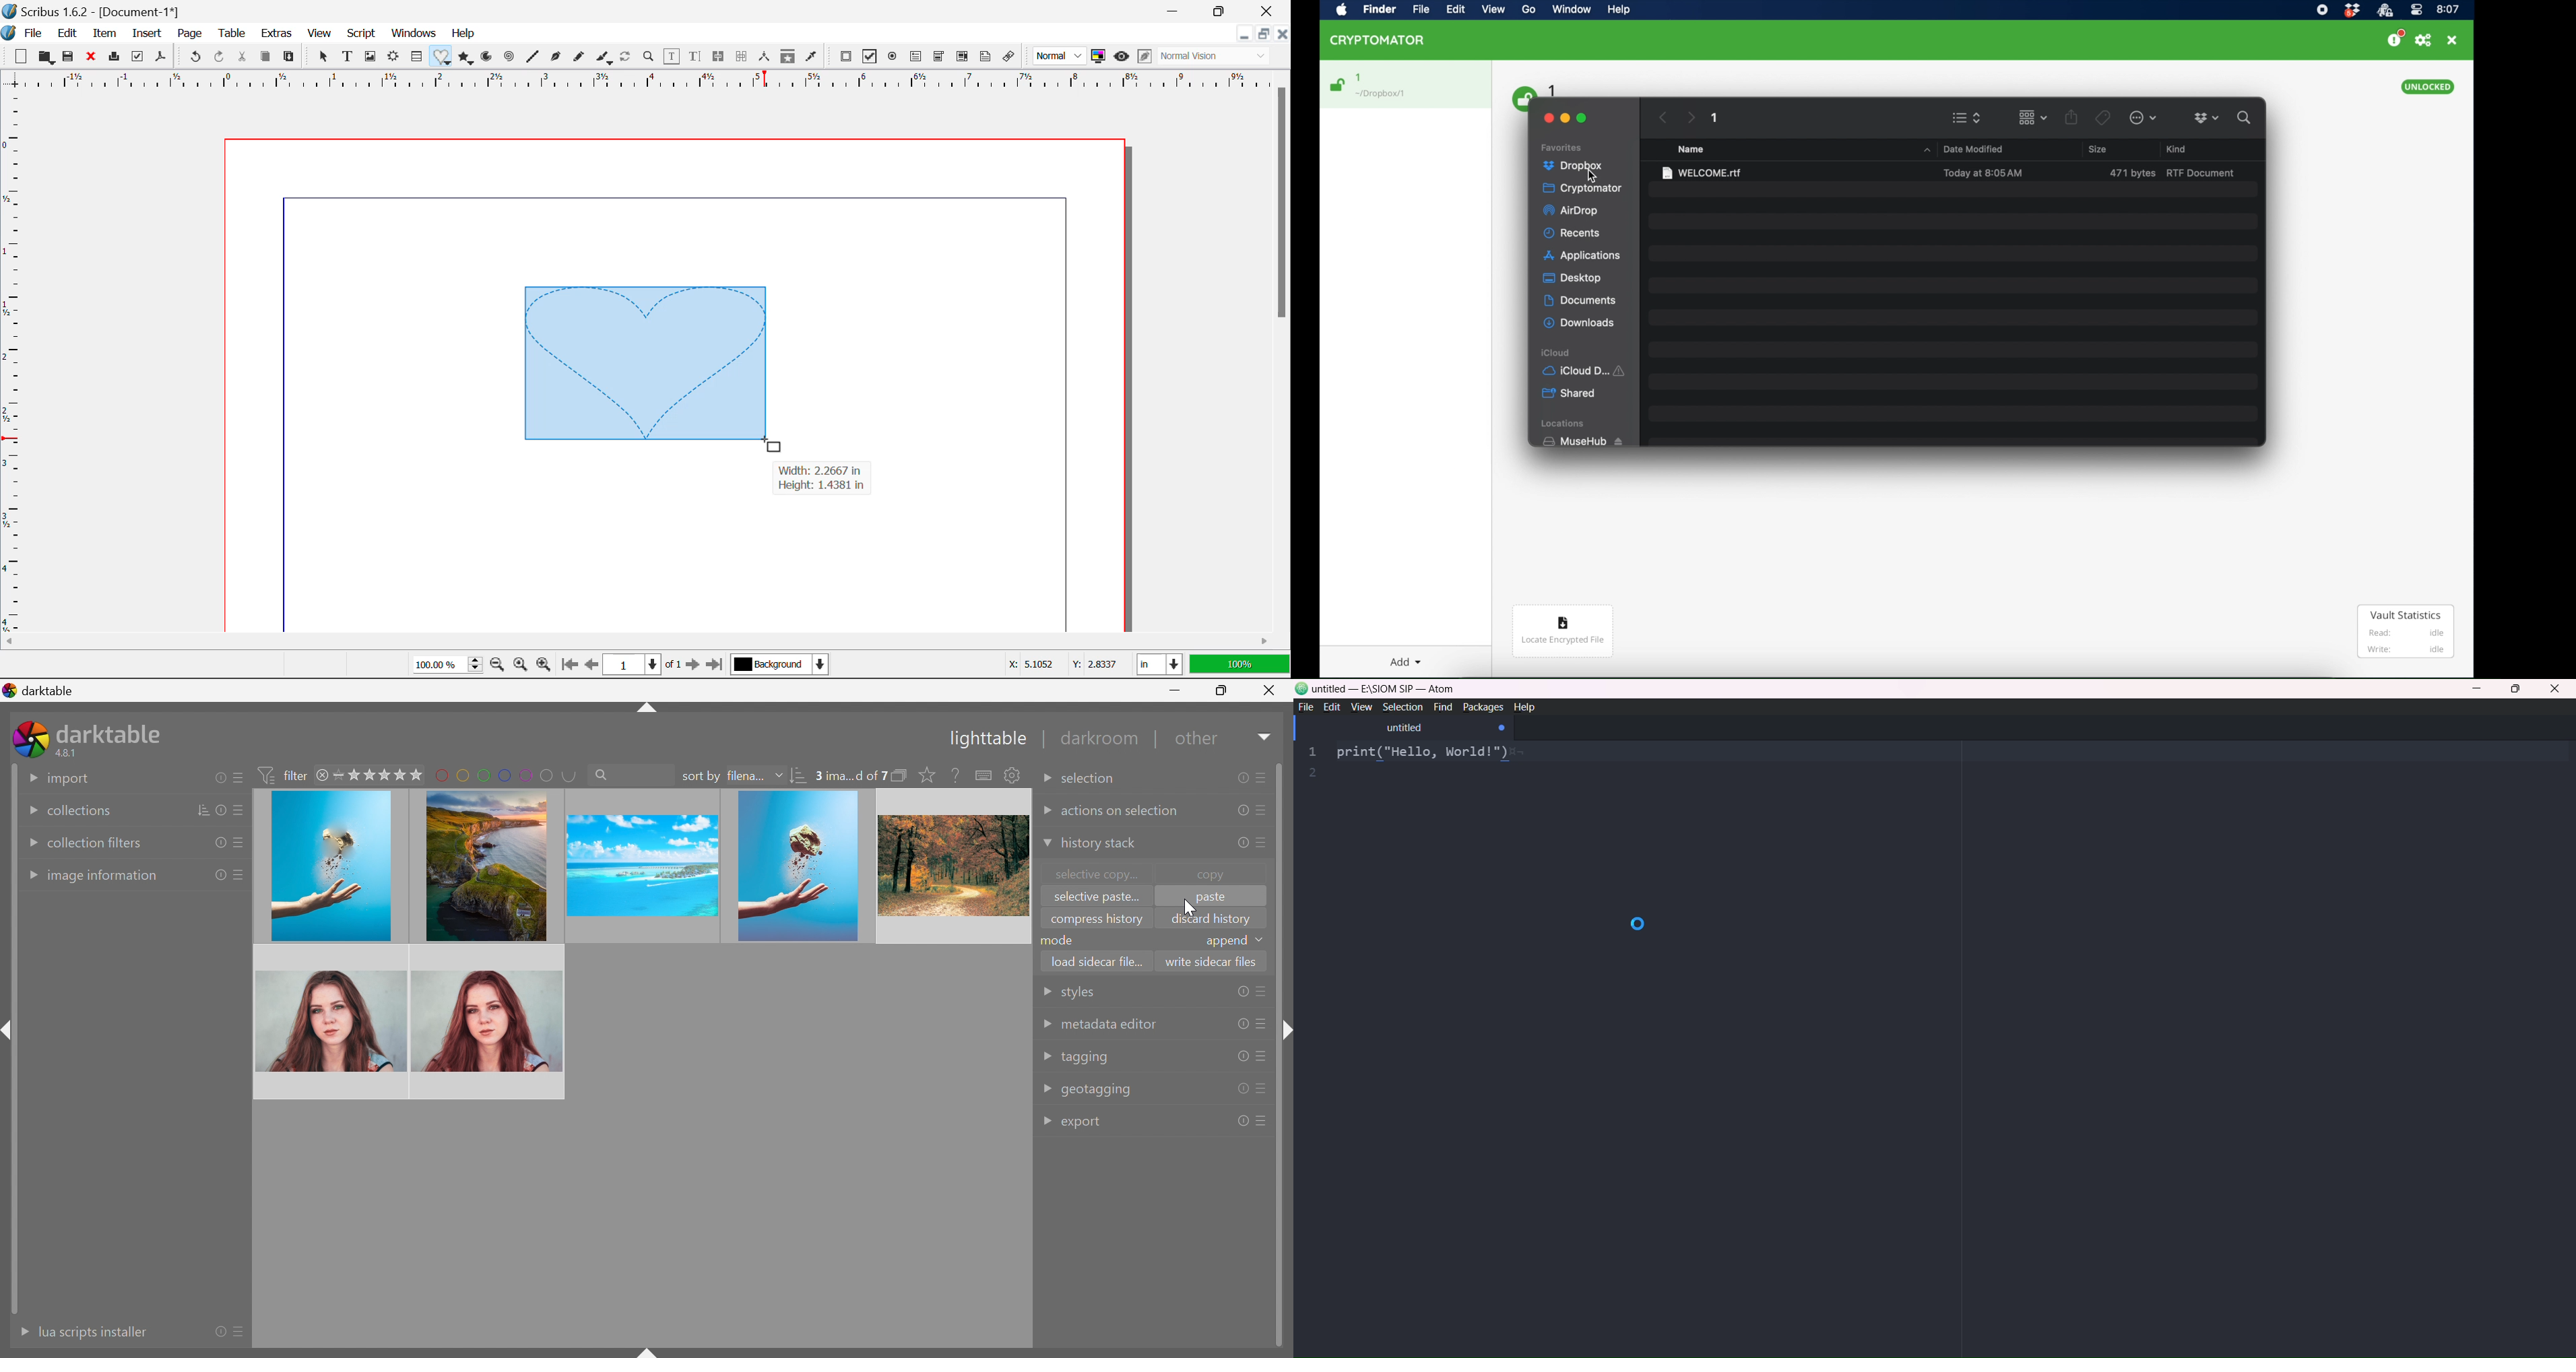 The image size is (2576, 1372). What do you see at coordinates (1283, 348) in the screenshot?
I see `Scroll Bar` at bounding box center [1283, 348].